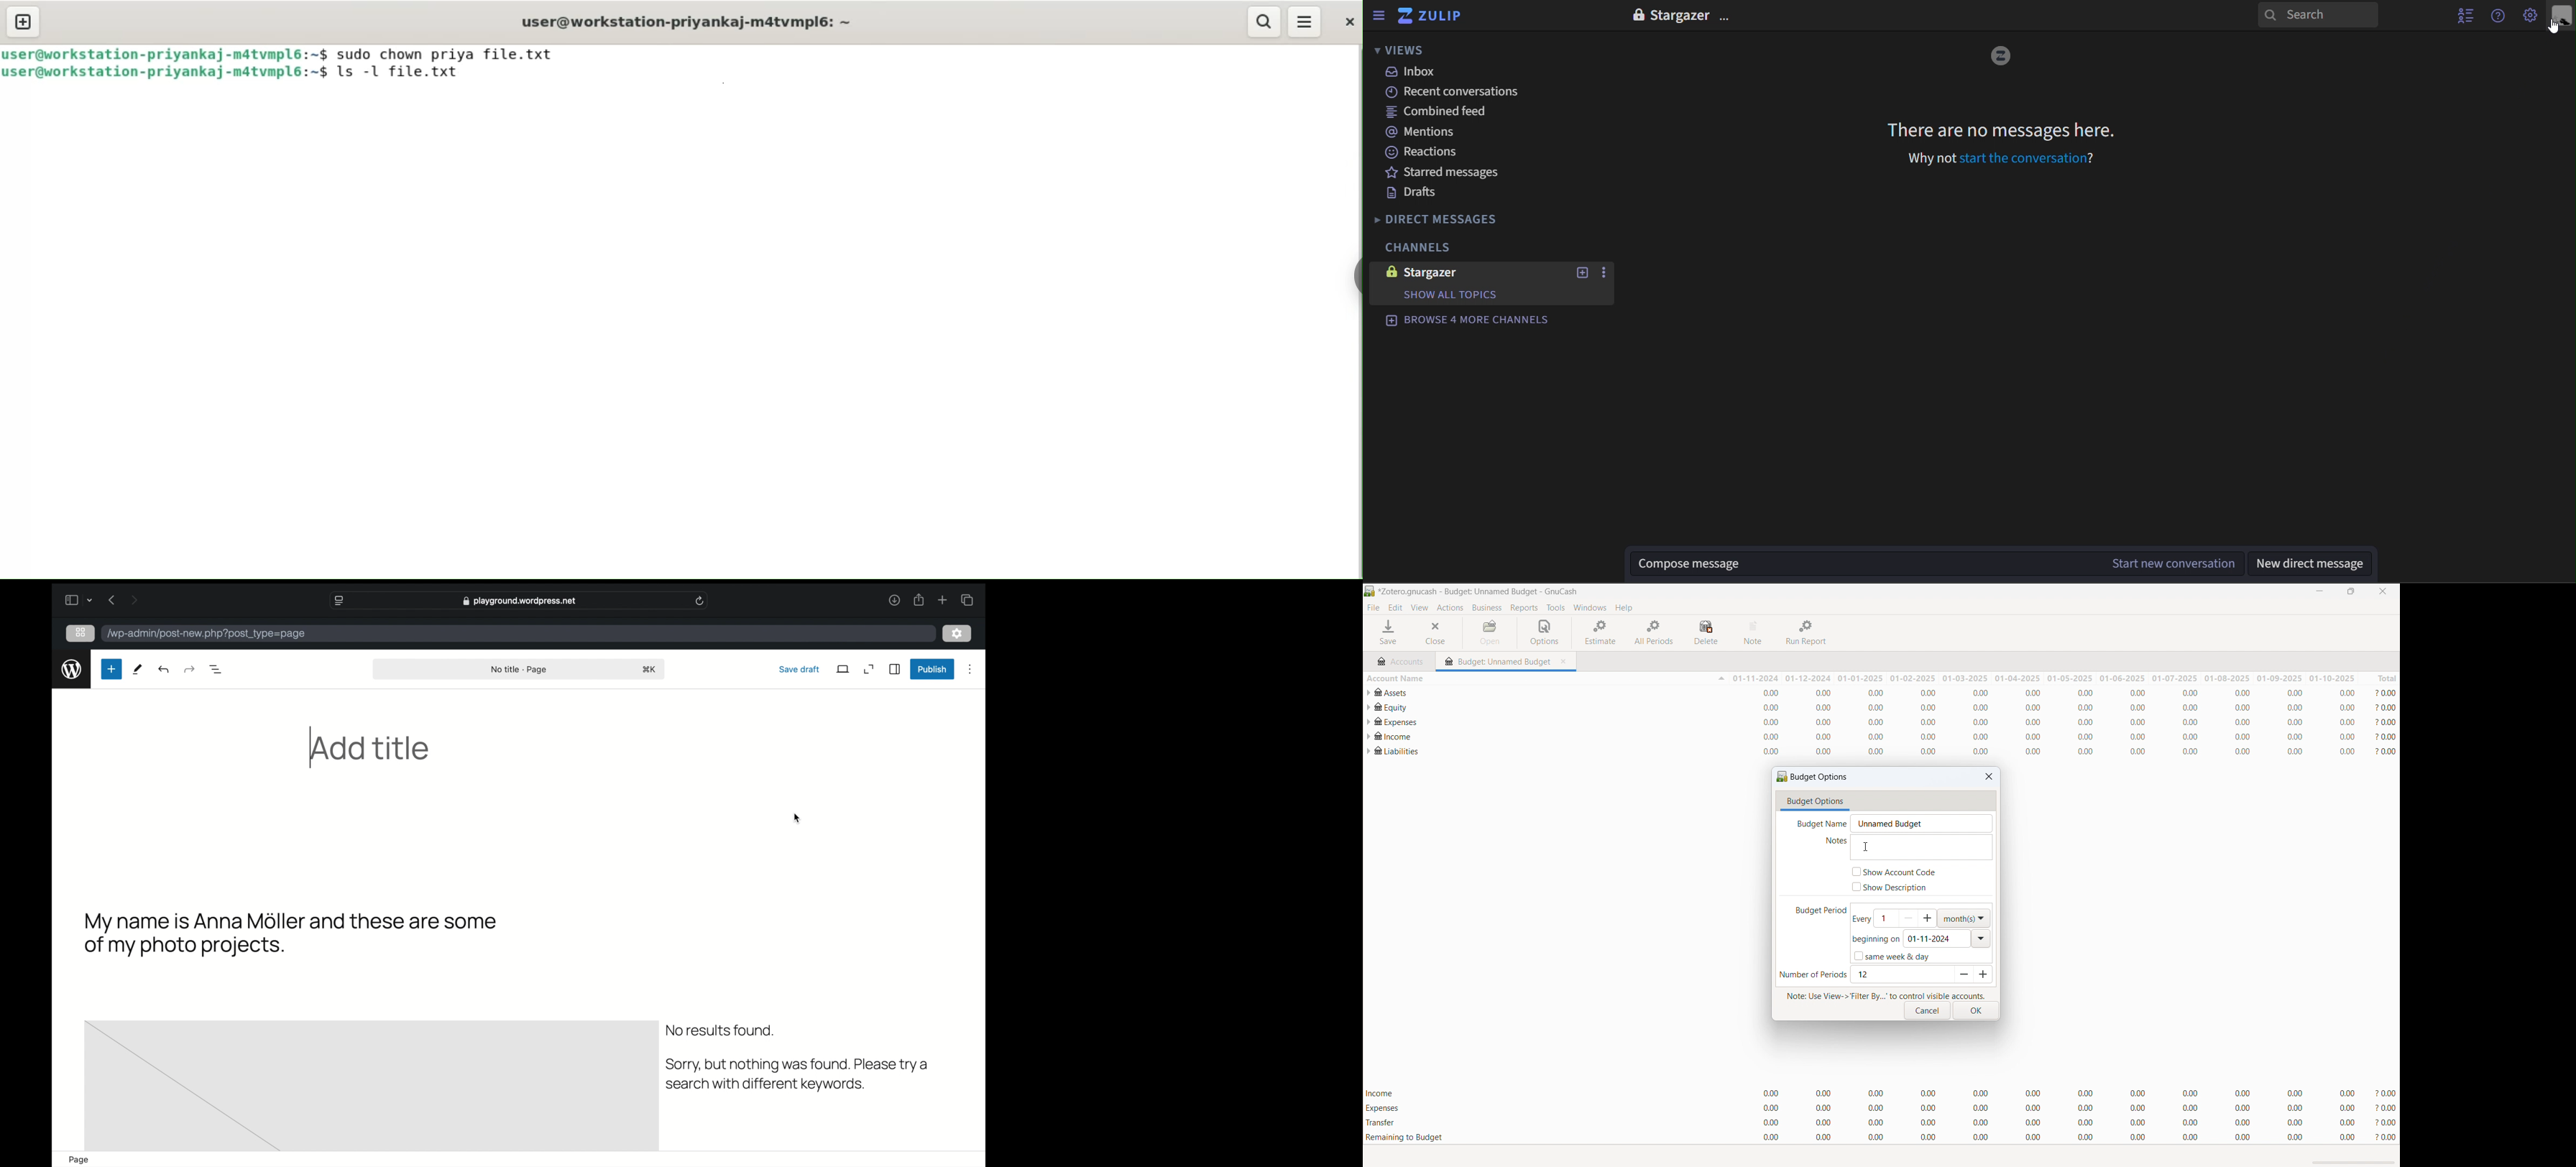 The height and width of the screenshot is (1176, 2576). Describe the element at coordinates (1813, 975) in the screenshot. I see `number of periods` at that location.